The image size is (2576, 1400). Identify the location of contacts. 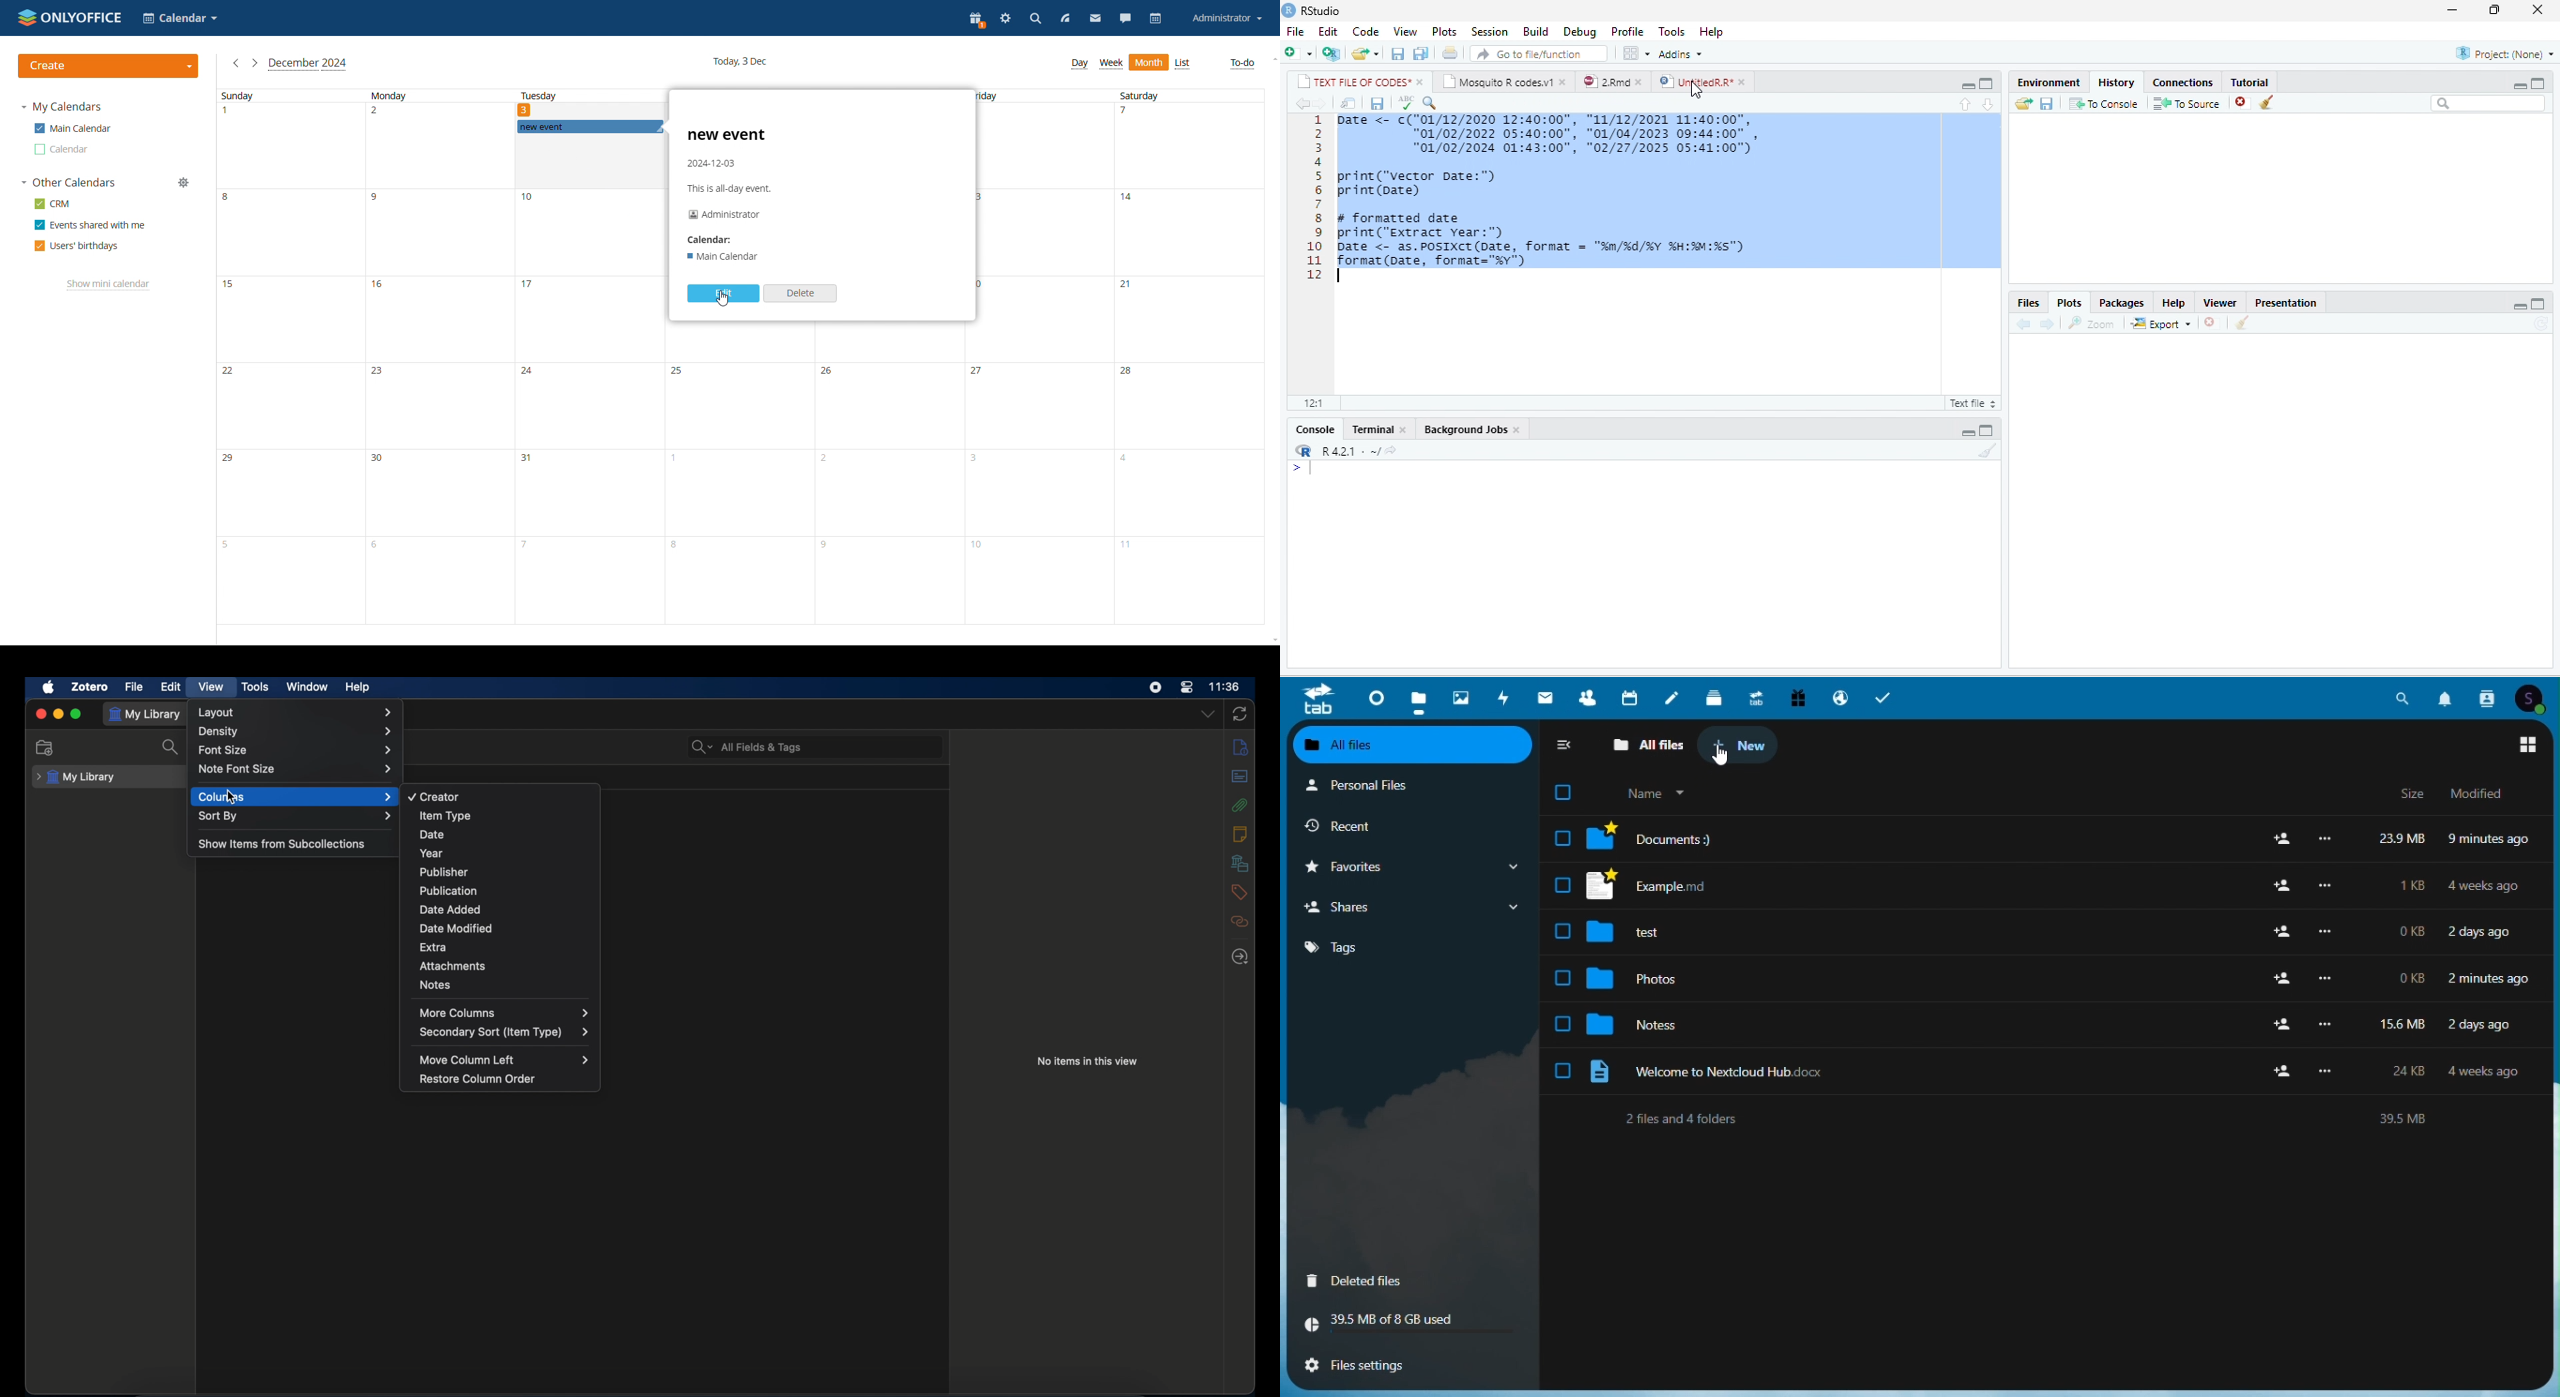
(1586, 696).